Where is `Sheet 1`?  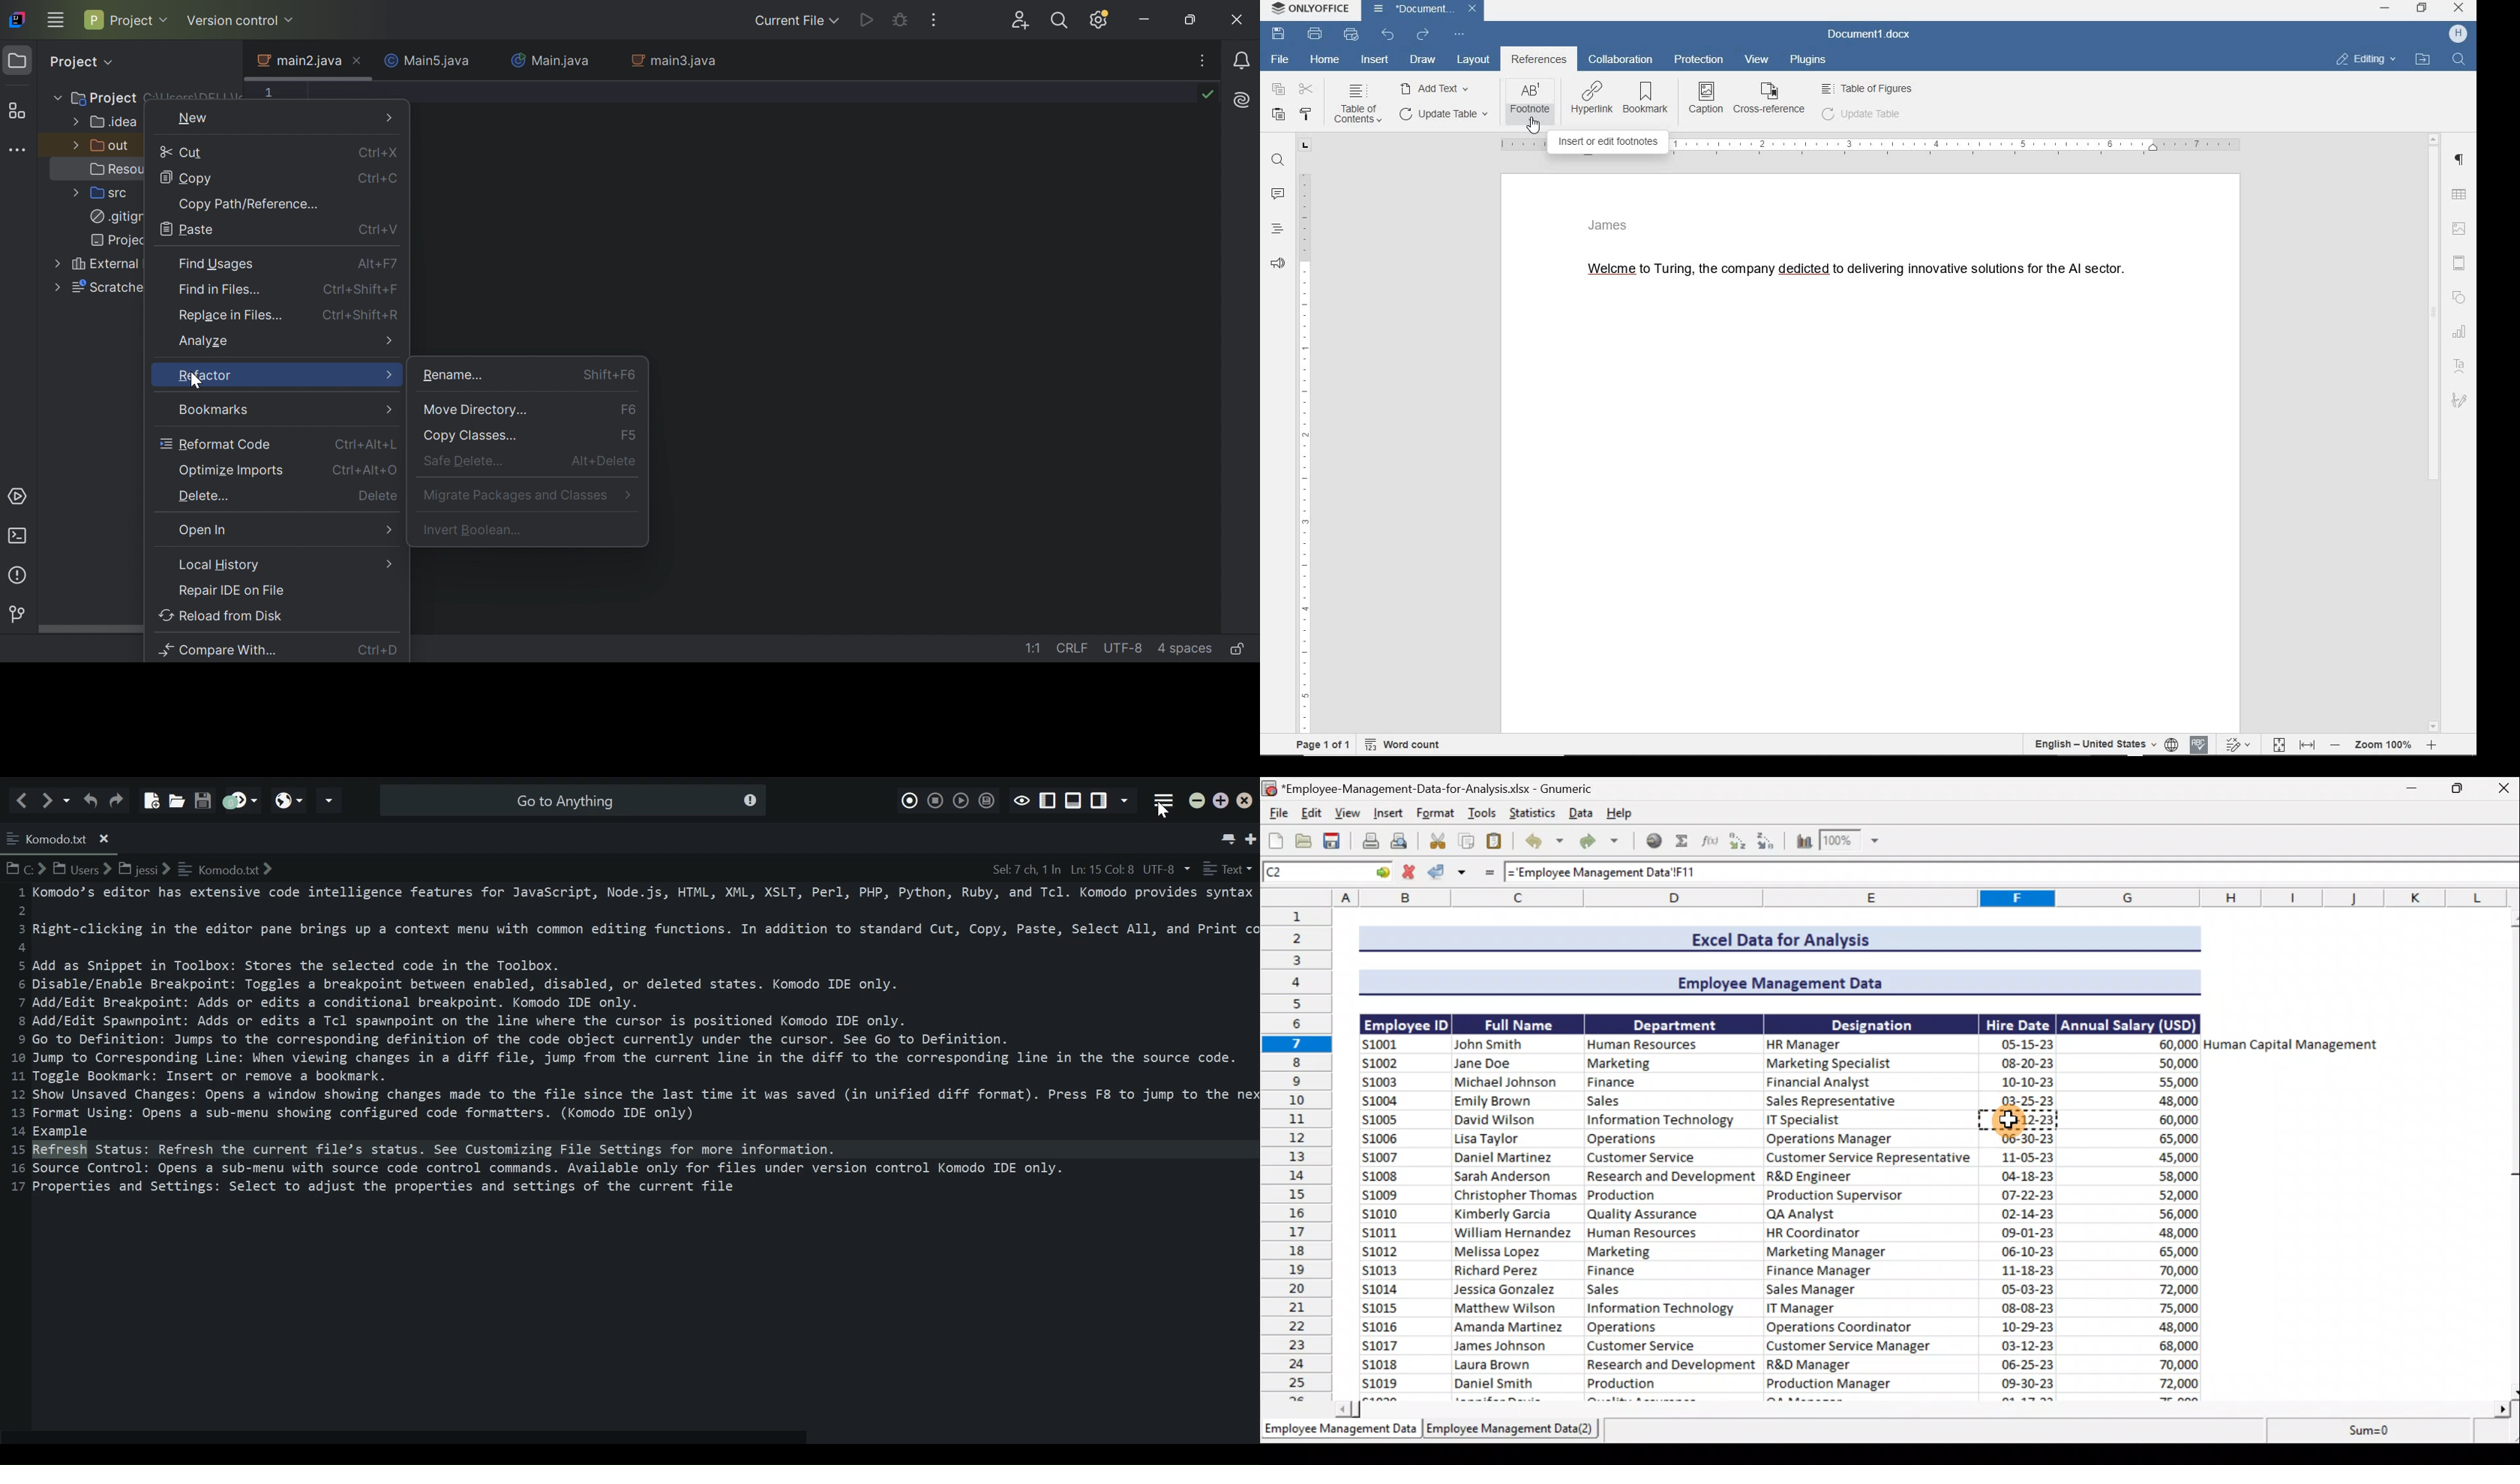
Sheet 1 is located at coordinates (1340, 1433).